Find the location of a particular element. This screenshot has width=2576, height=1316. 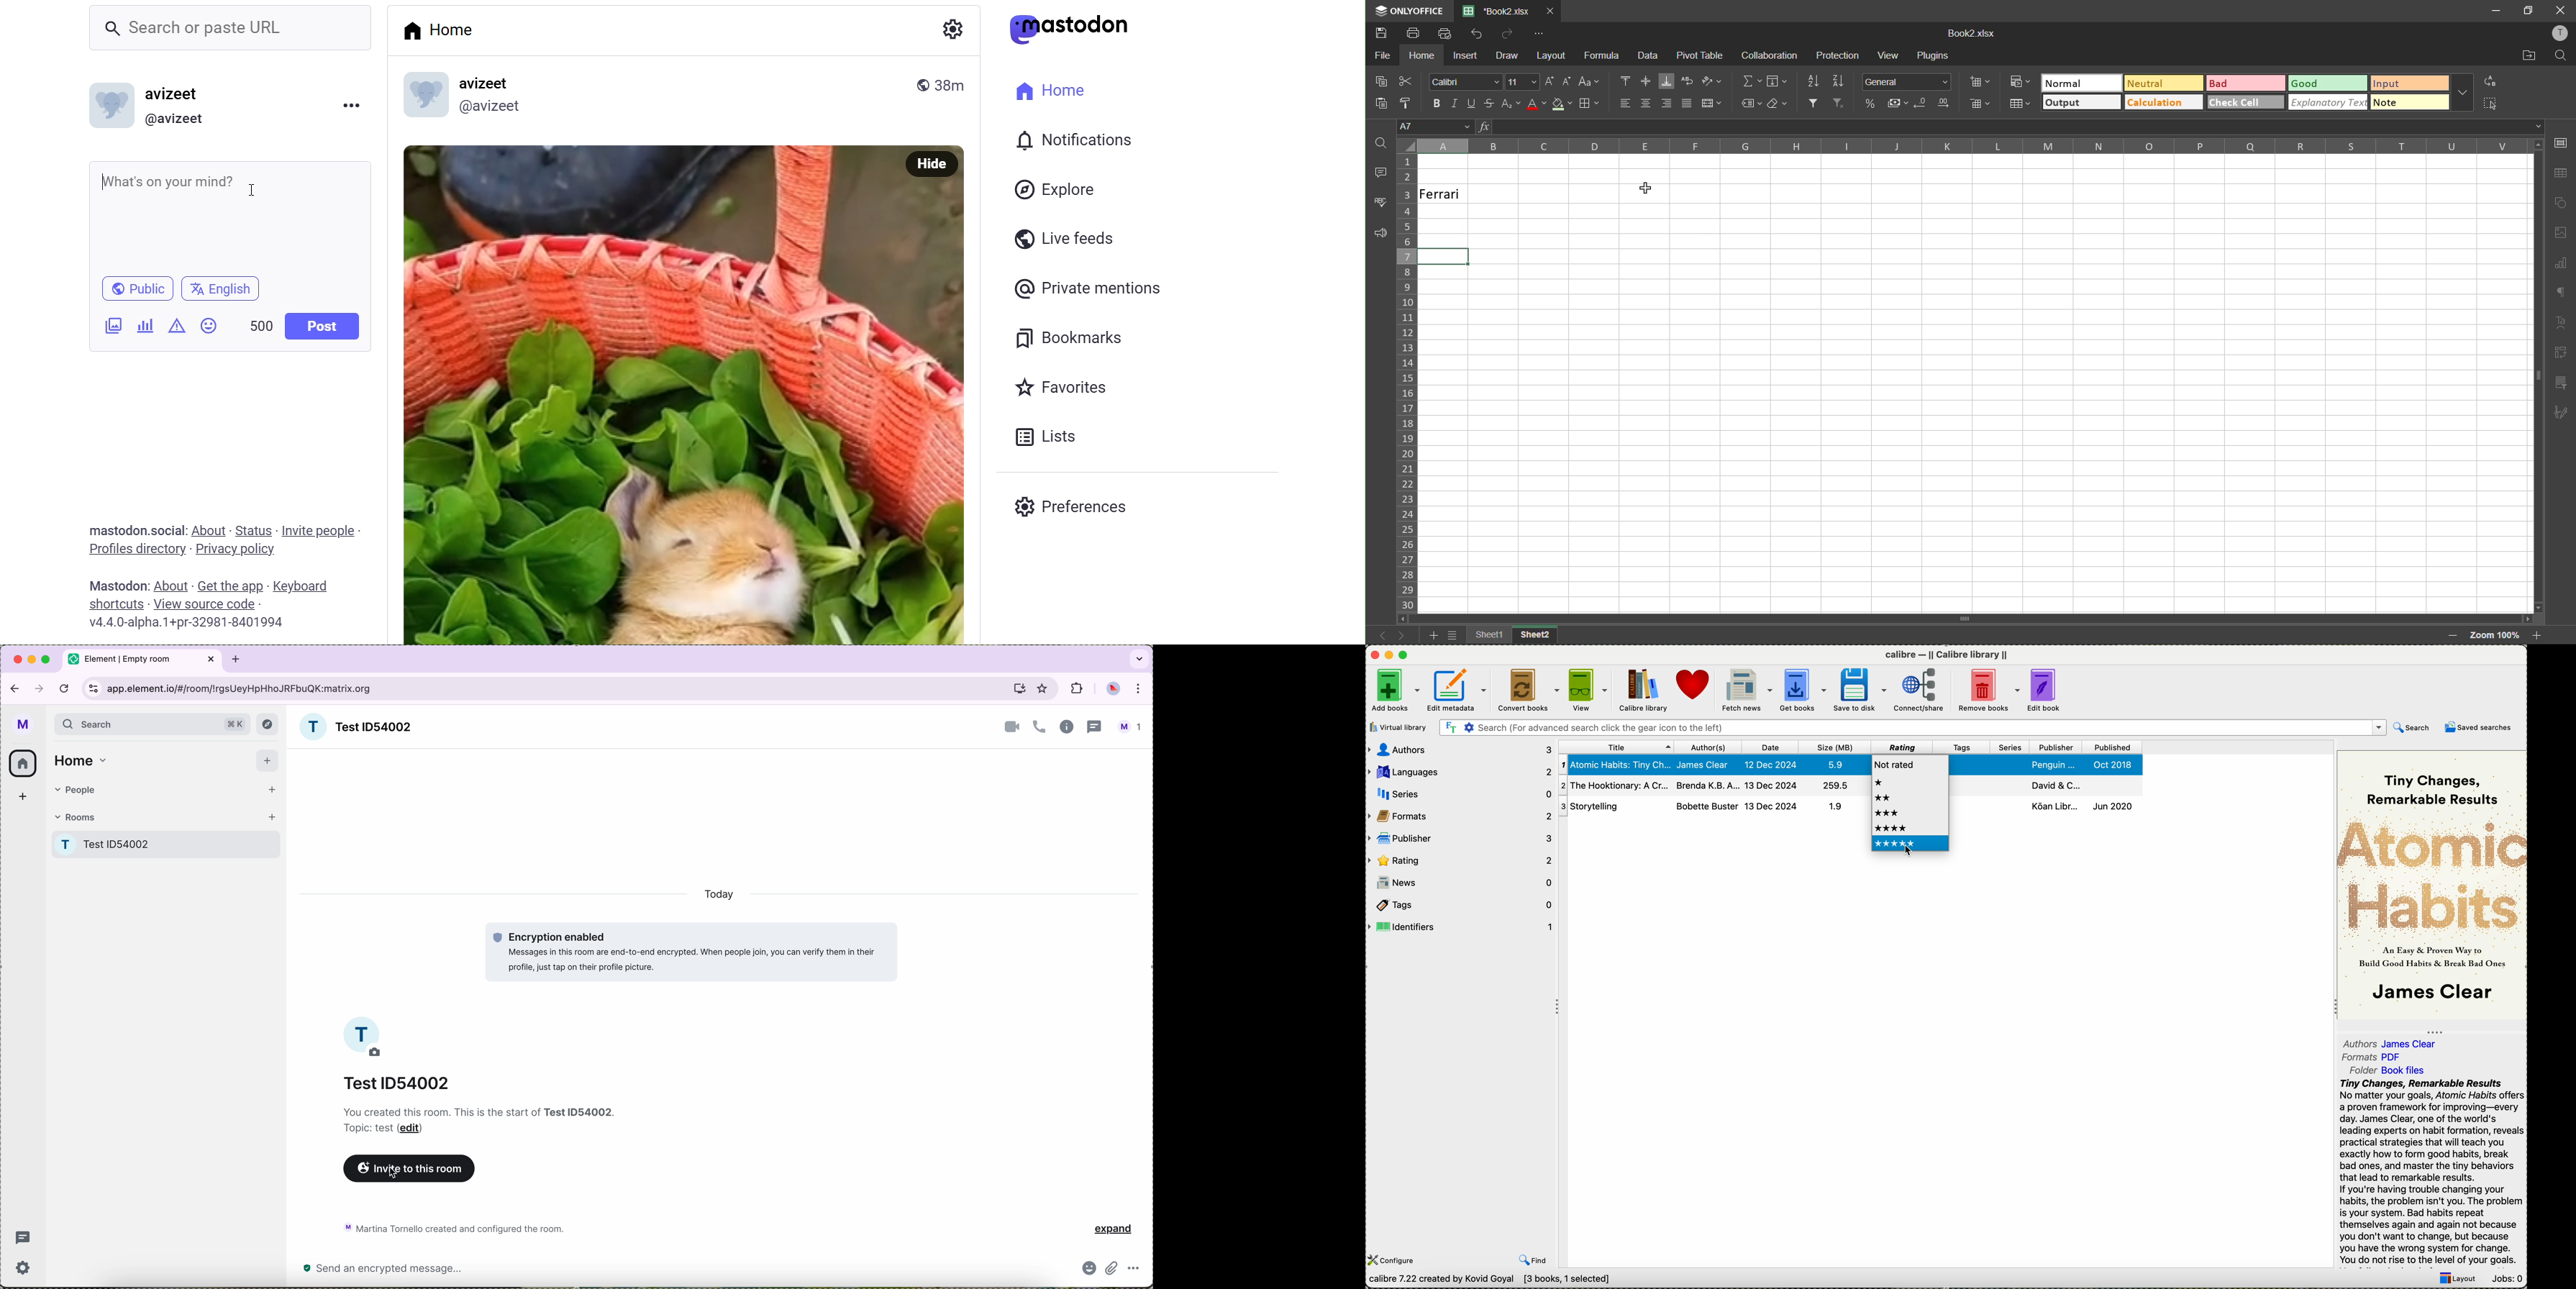

published is located at coordinates (2110, 785).